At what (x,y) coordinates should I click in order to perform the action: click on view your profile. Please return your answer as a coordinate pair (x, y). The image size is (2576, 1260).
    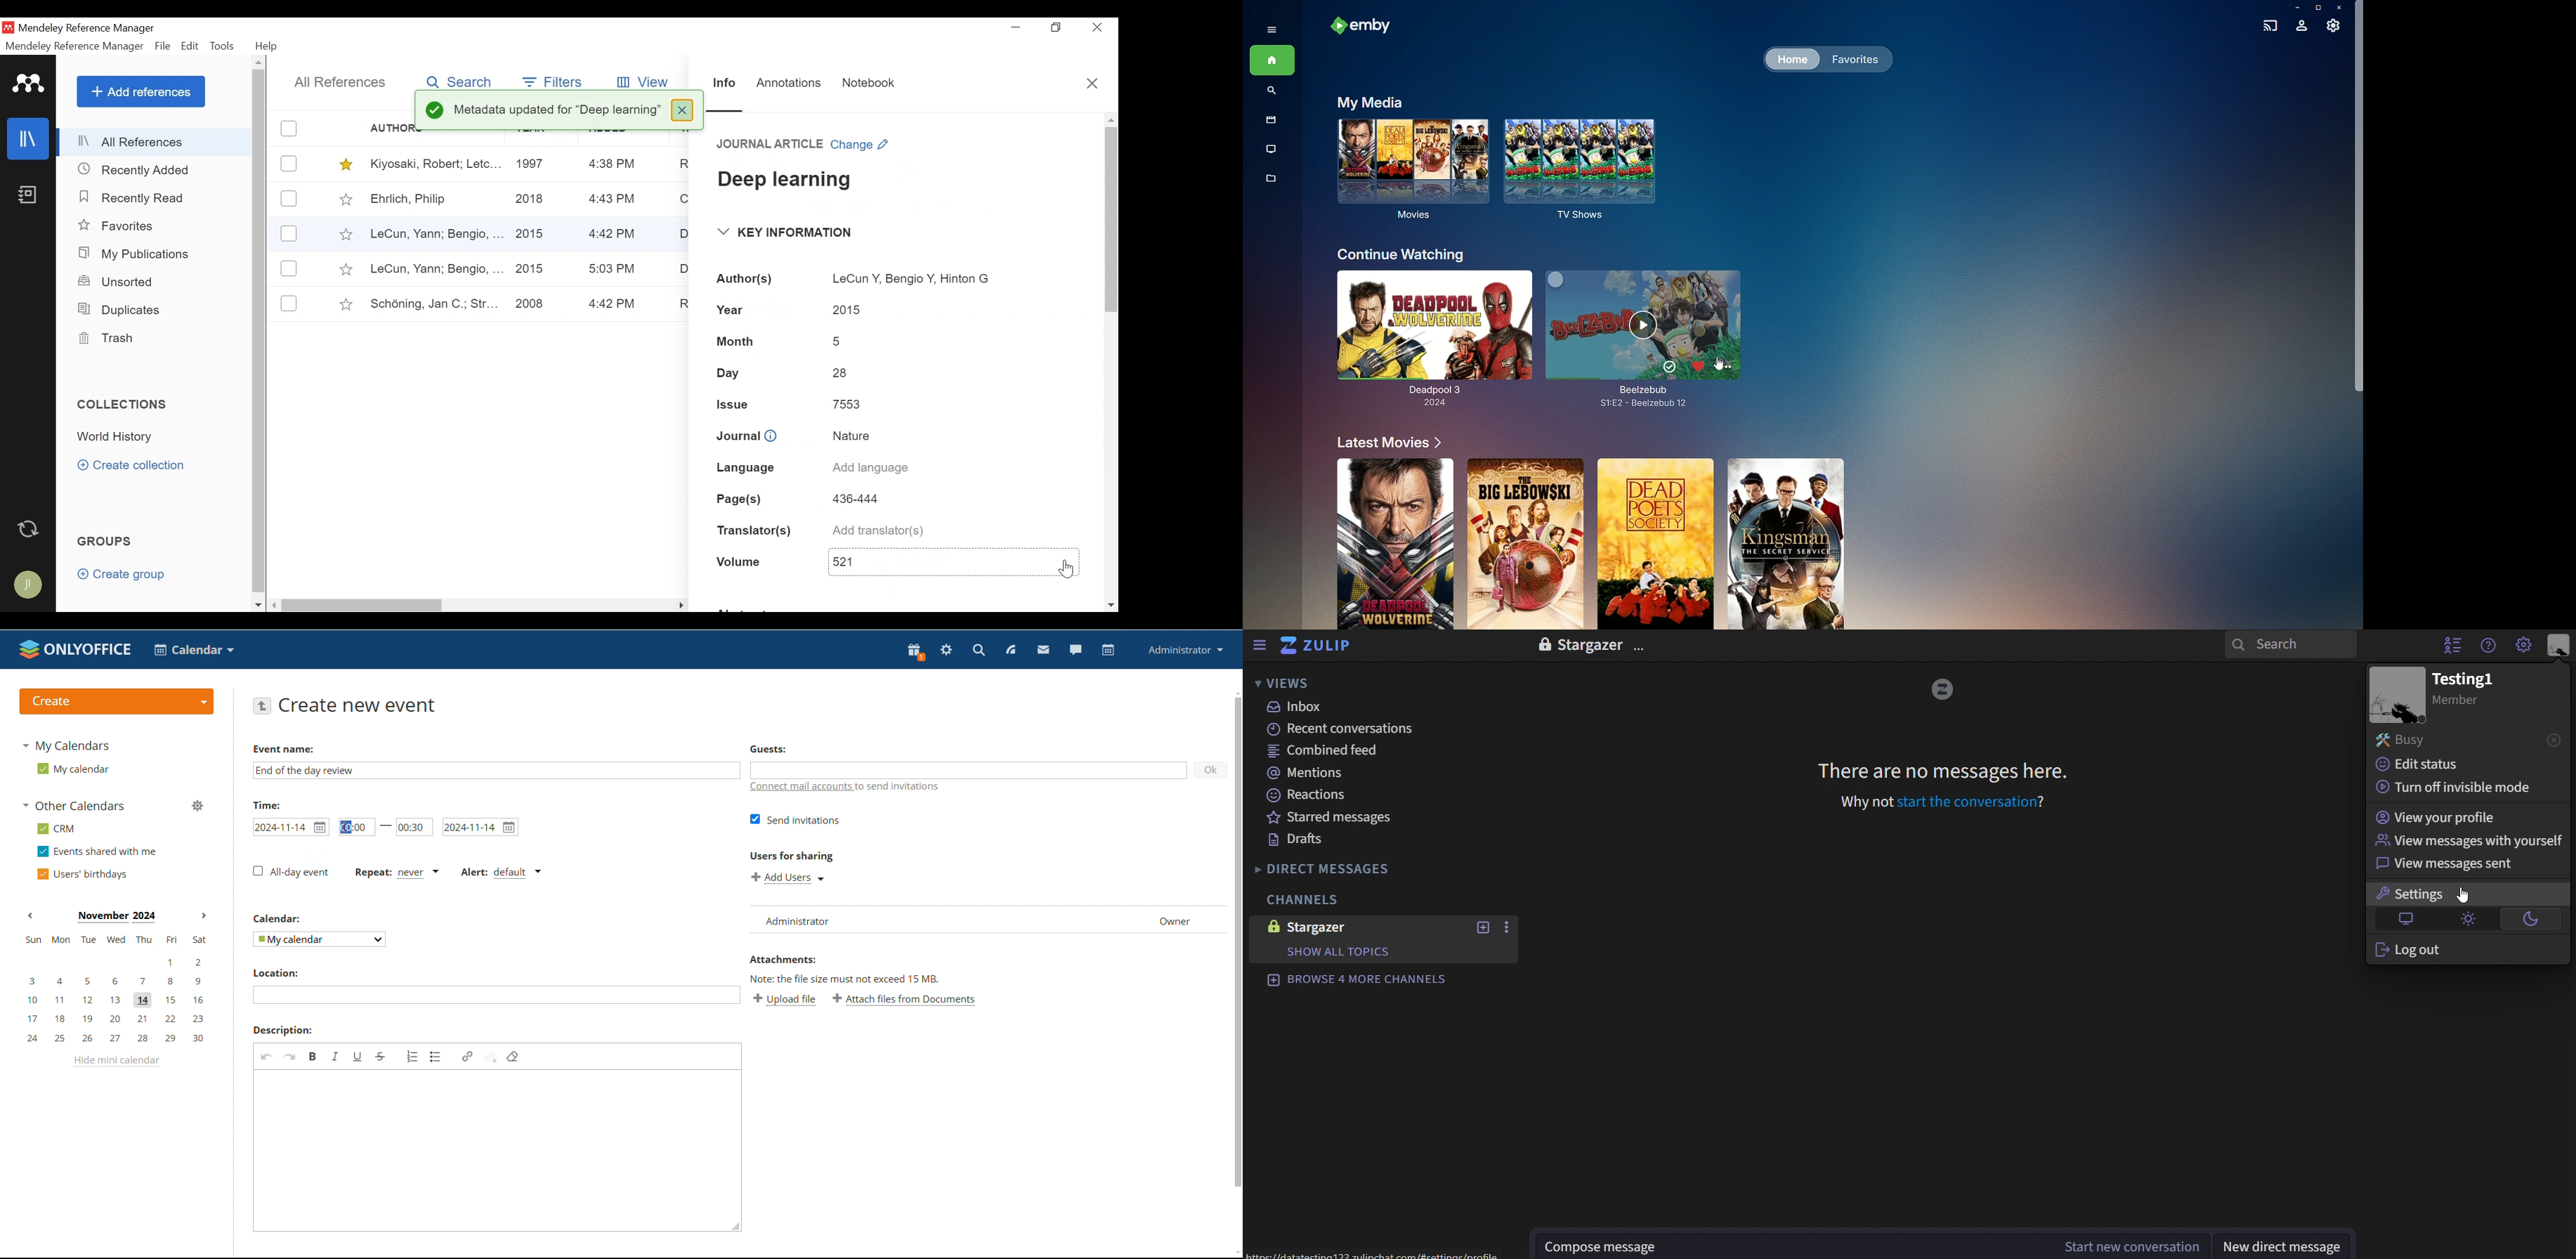
    Looking at the image, I should click on (2449, 816).